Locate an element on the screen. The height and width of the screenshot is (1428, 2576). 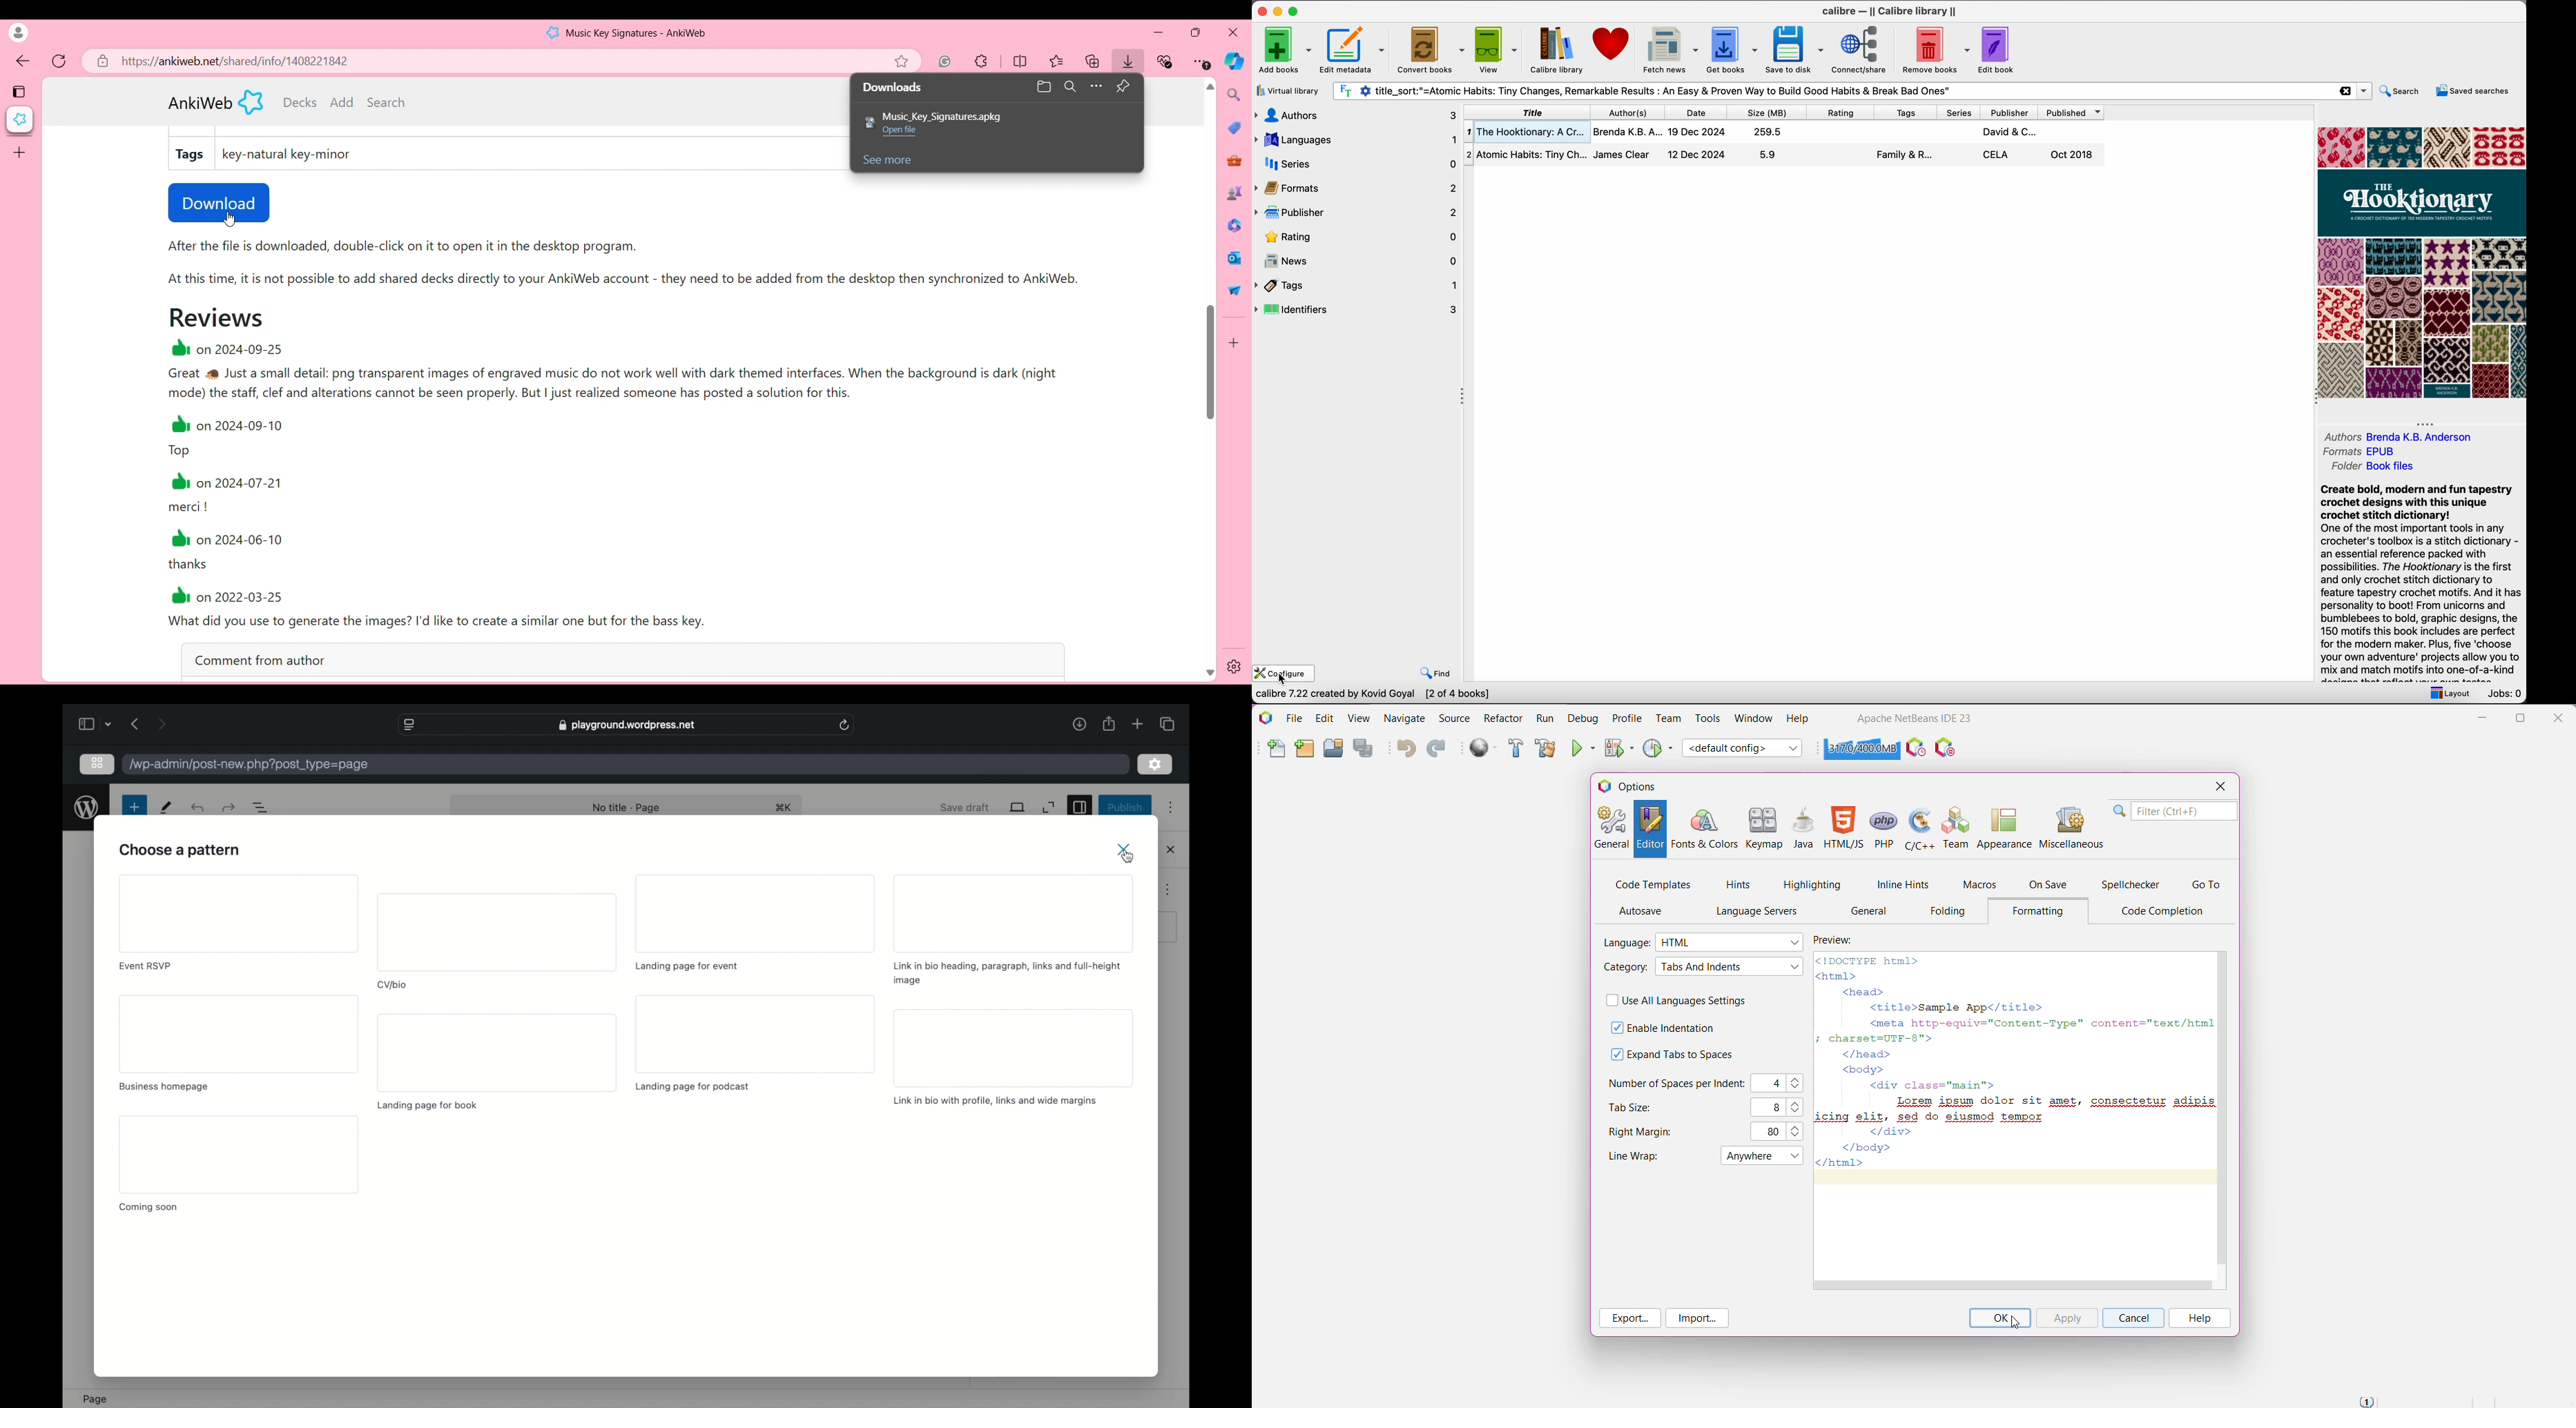
https://ankiweb.net/shared/info/1408221842 is located at coordinates (236, 61).